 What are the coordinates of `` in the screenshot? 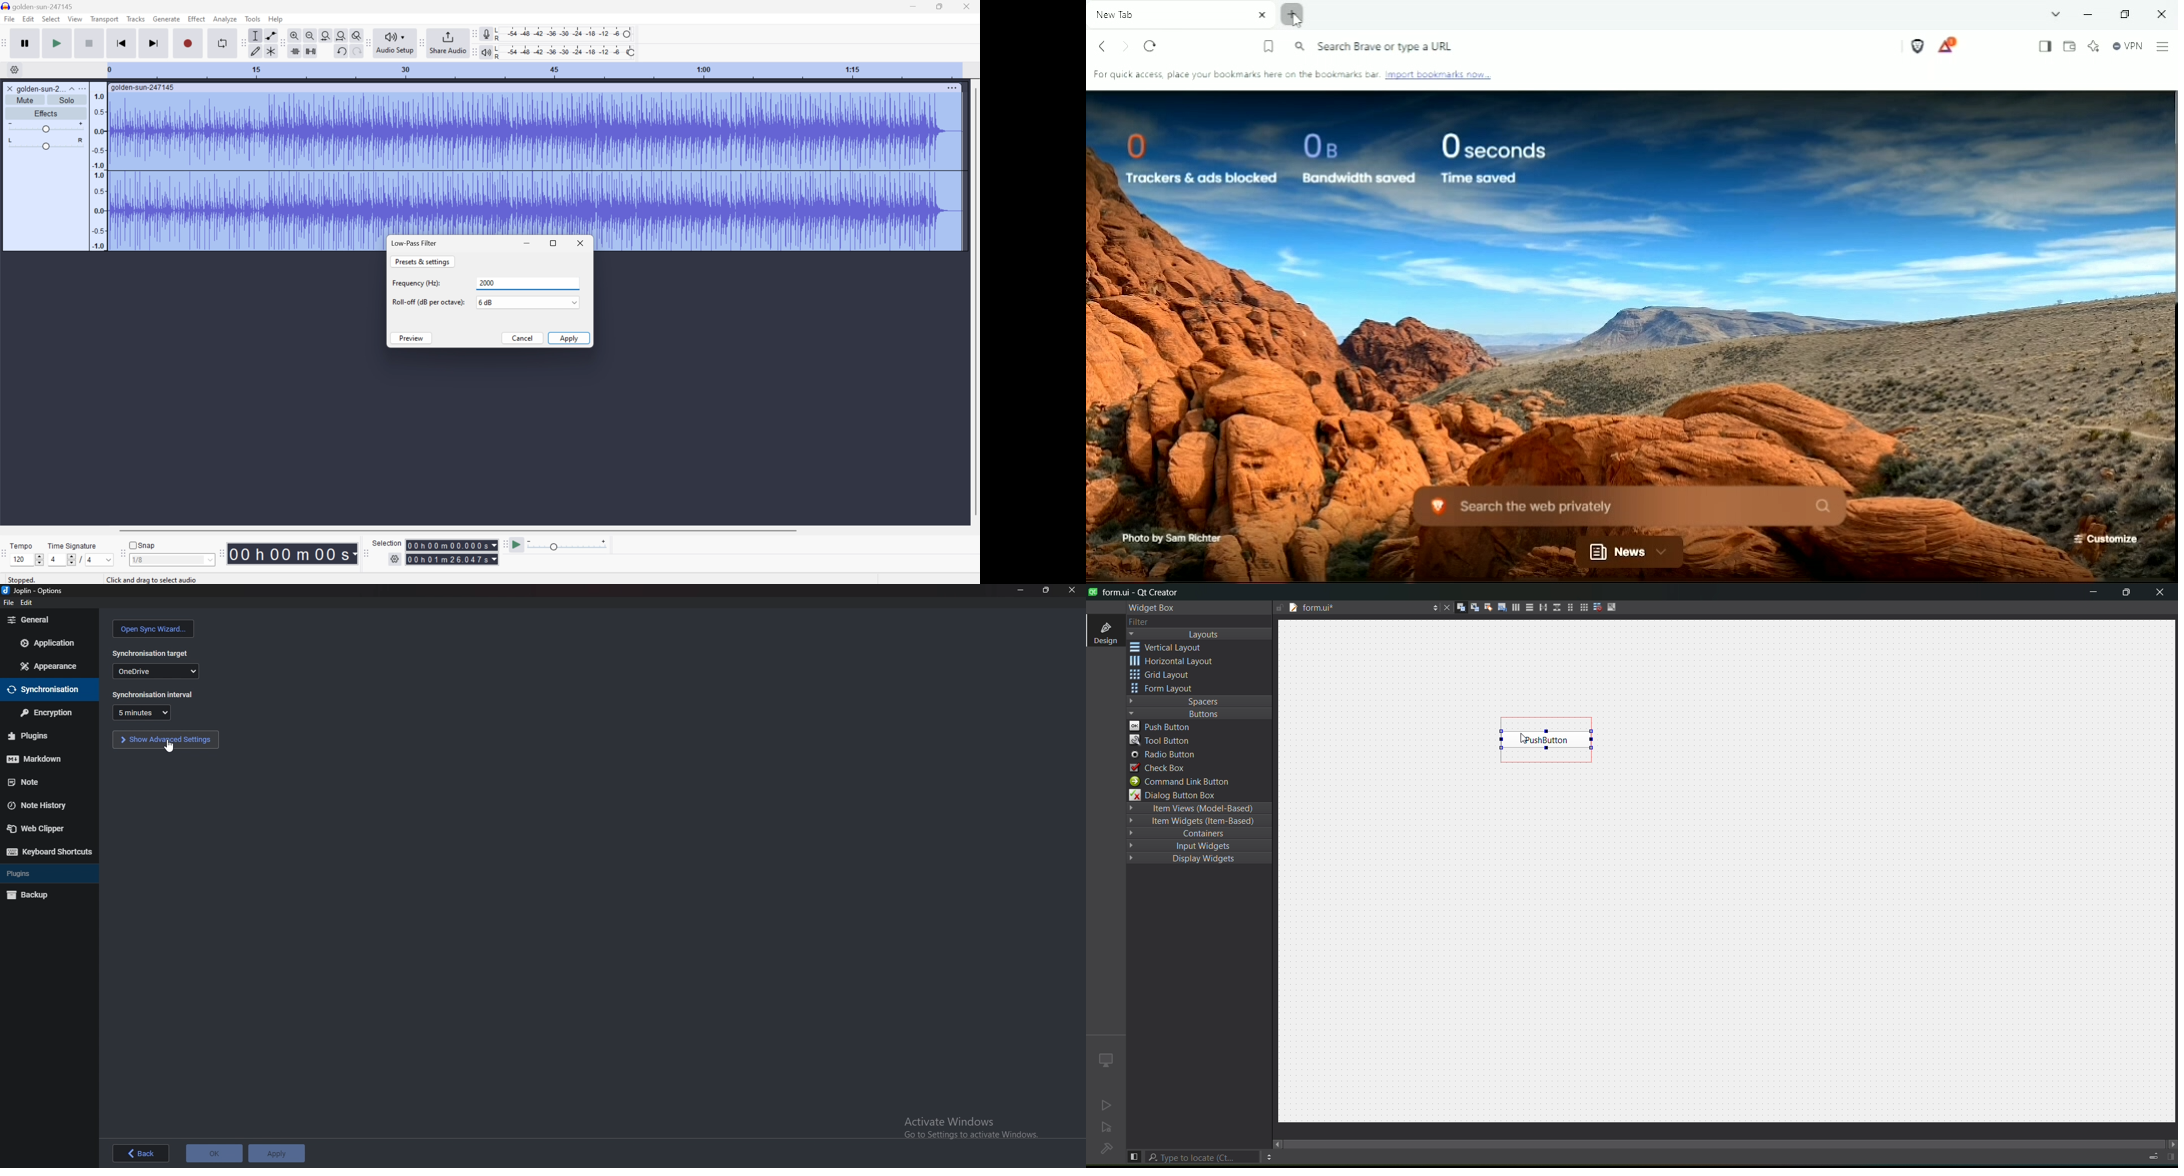 It's located at (354, 52).